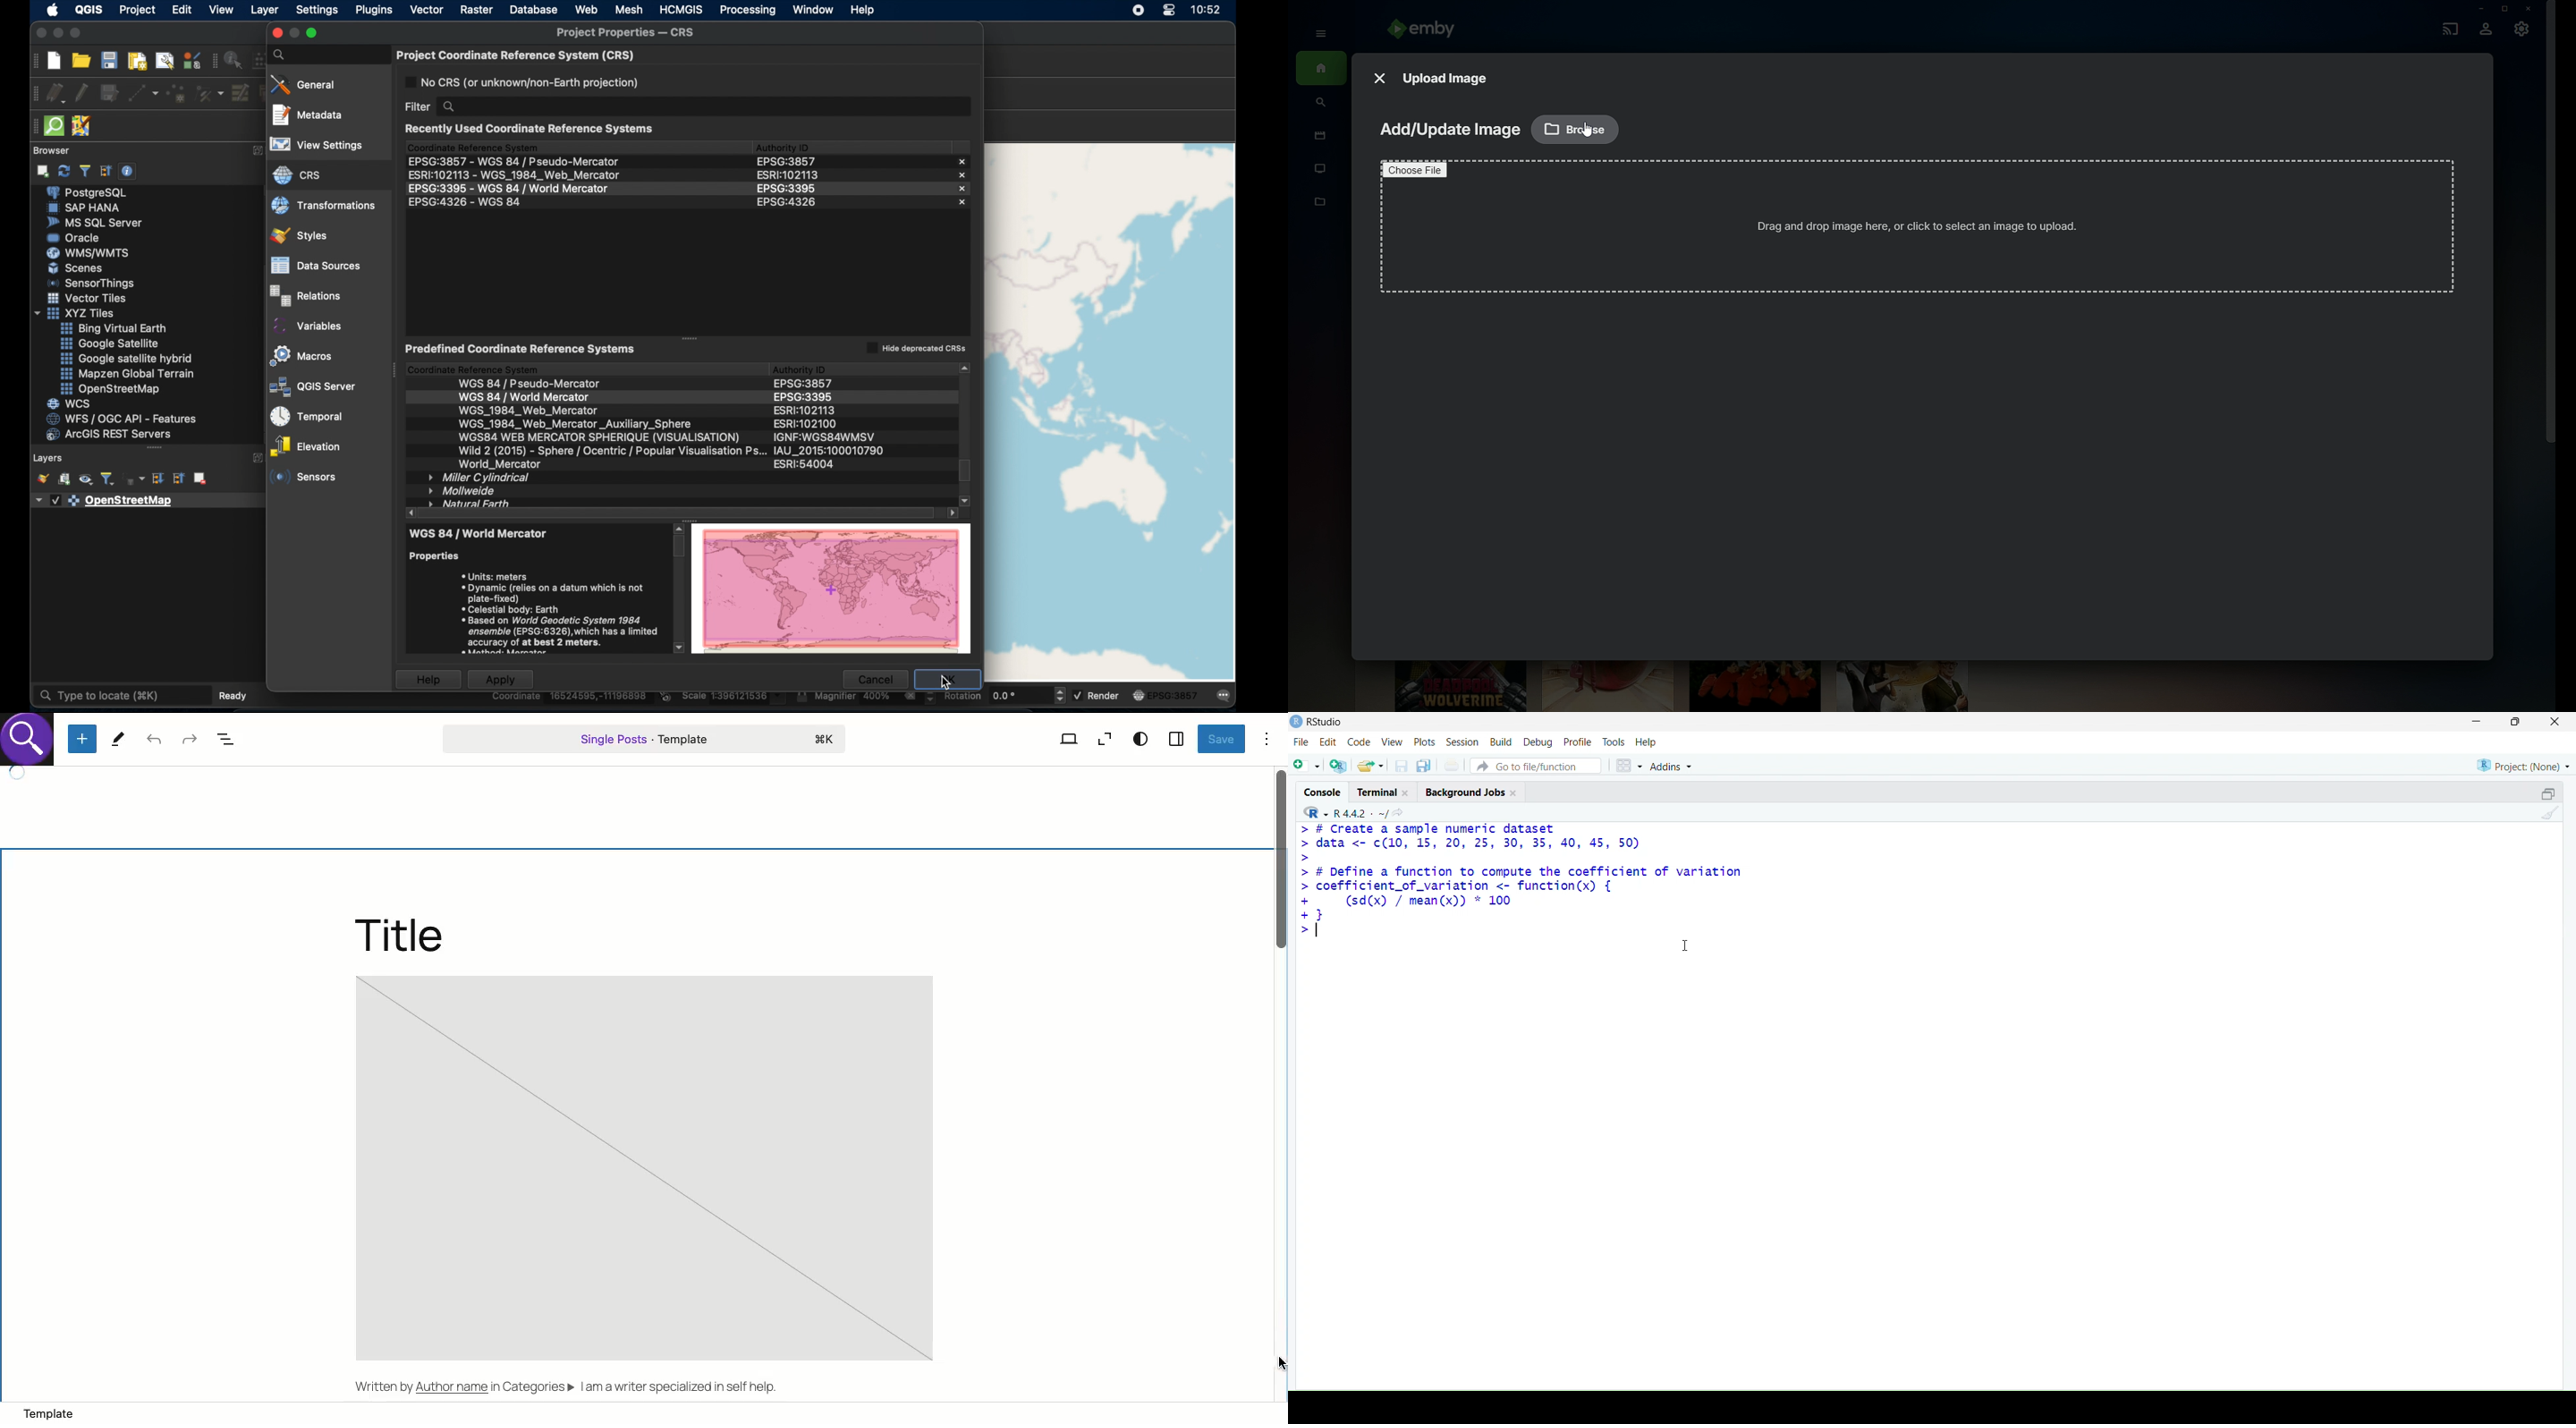 Image resolution: width=2576 pixels, height=1428 pixels. I want to click on Metadata, so click(1321, 209).